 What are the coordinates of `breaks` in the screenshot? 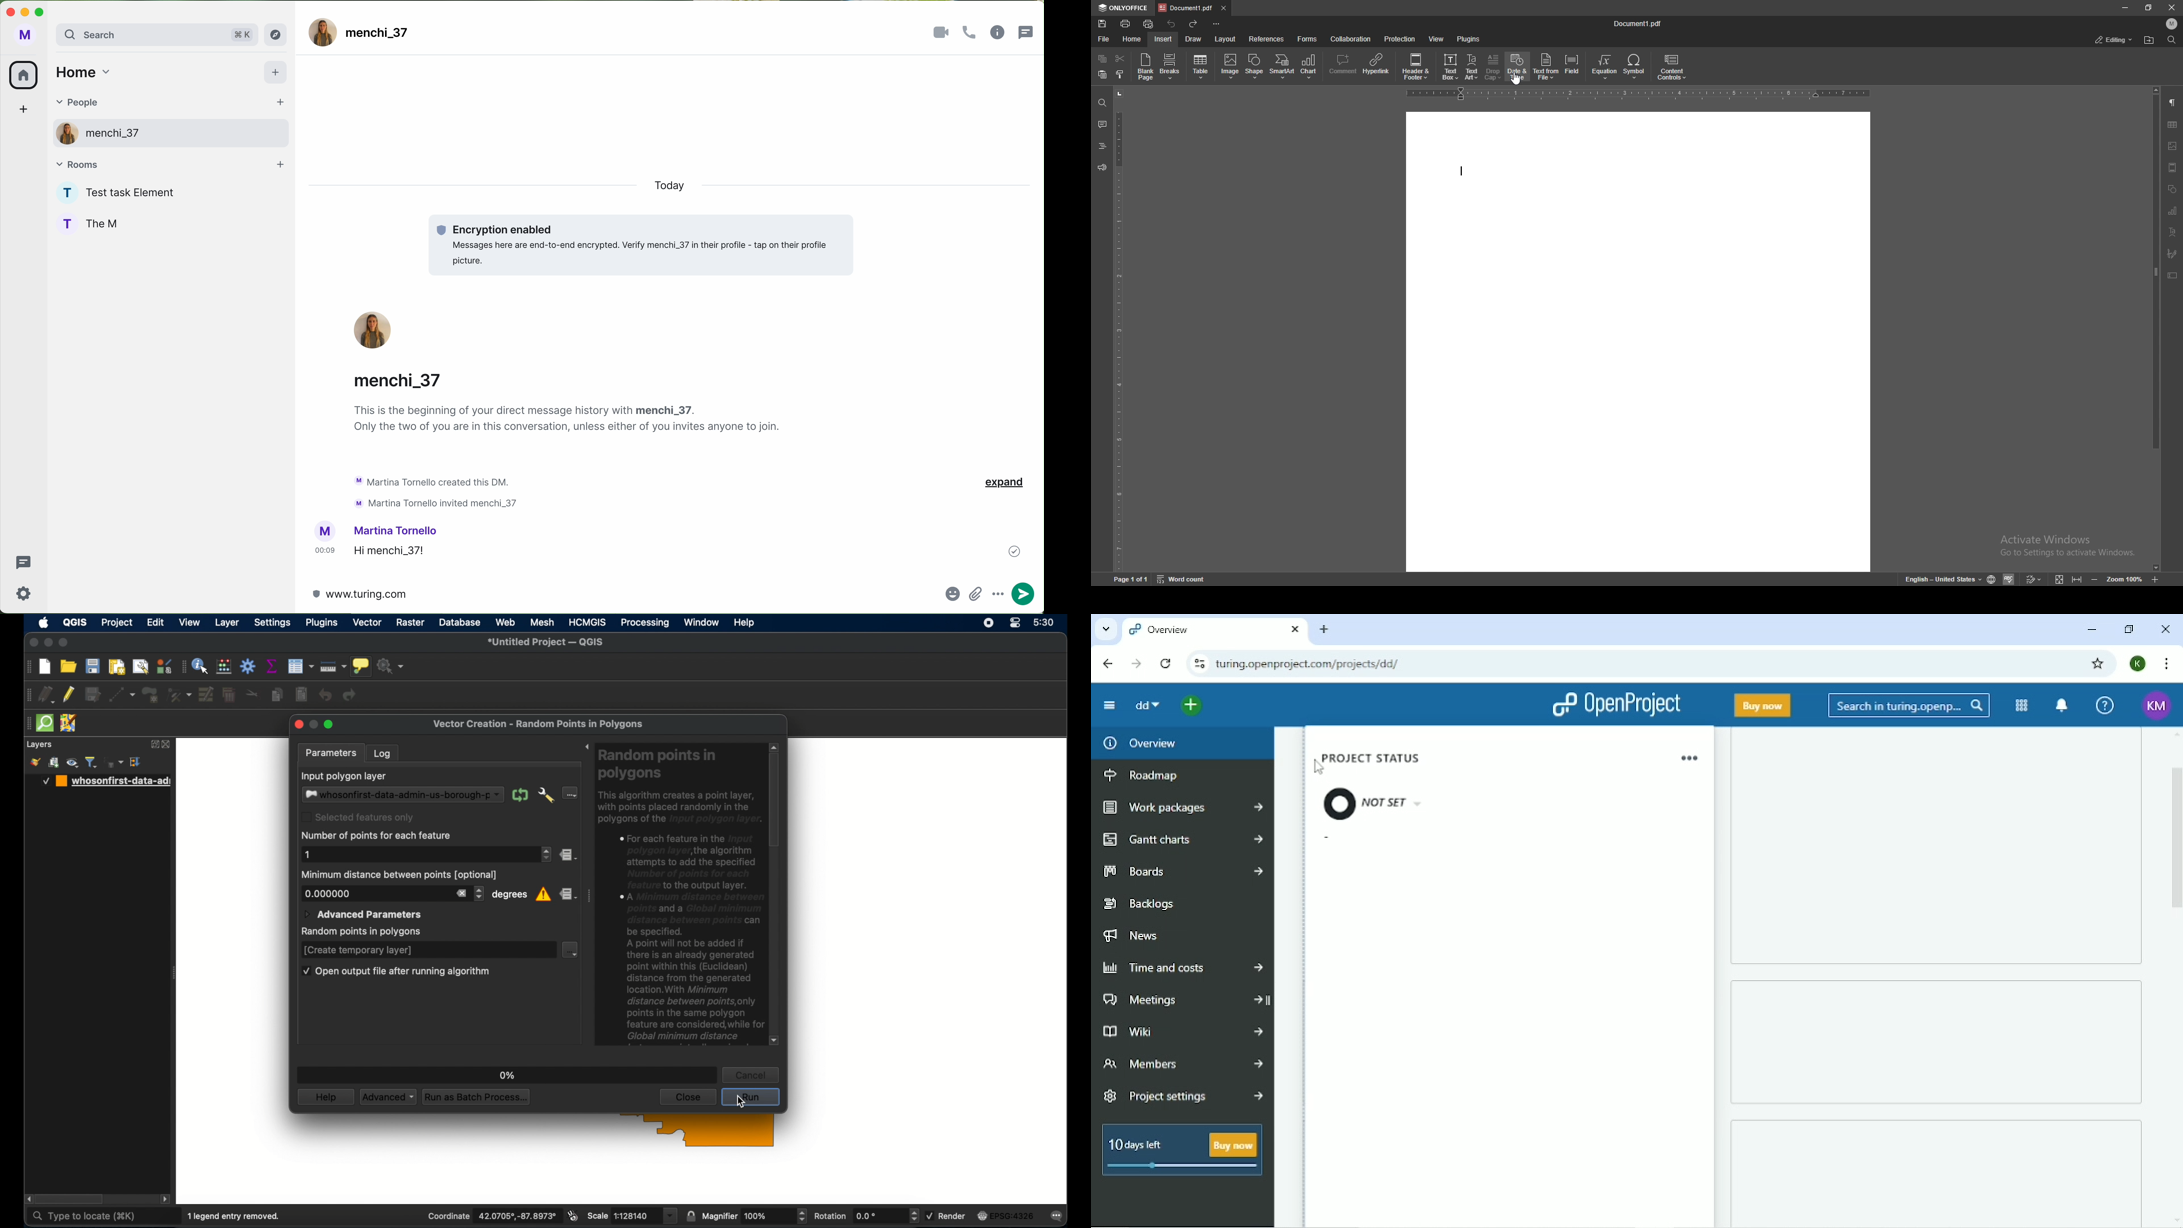 It's located at (1171, 67).